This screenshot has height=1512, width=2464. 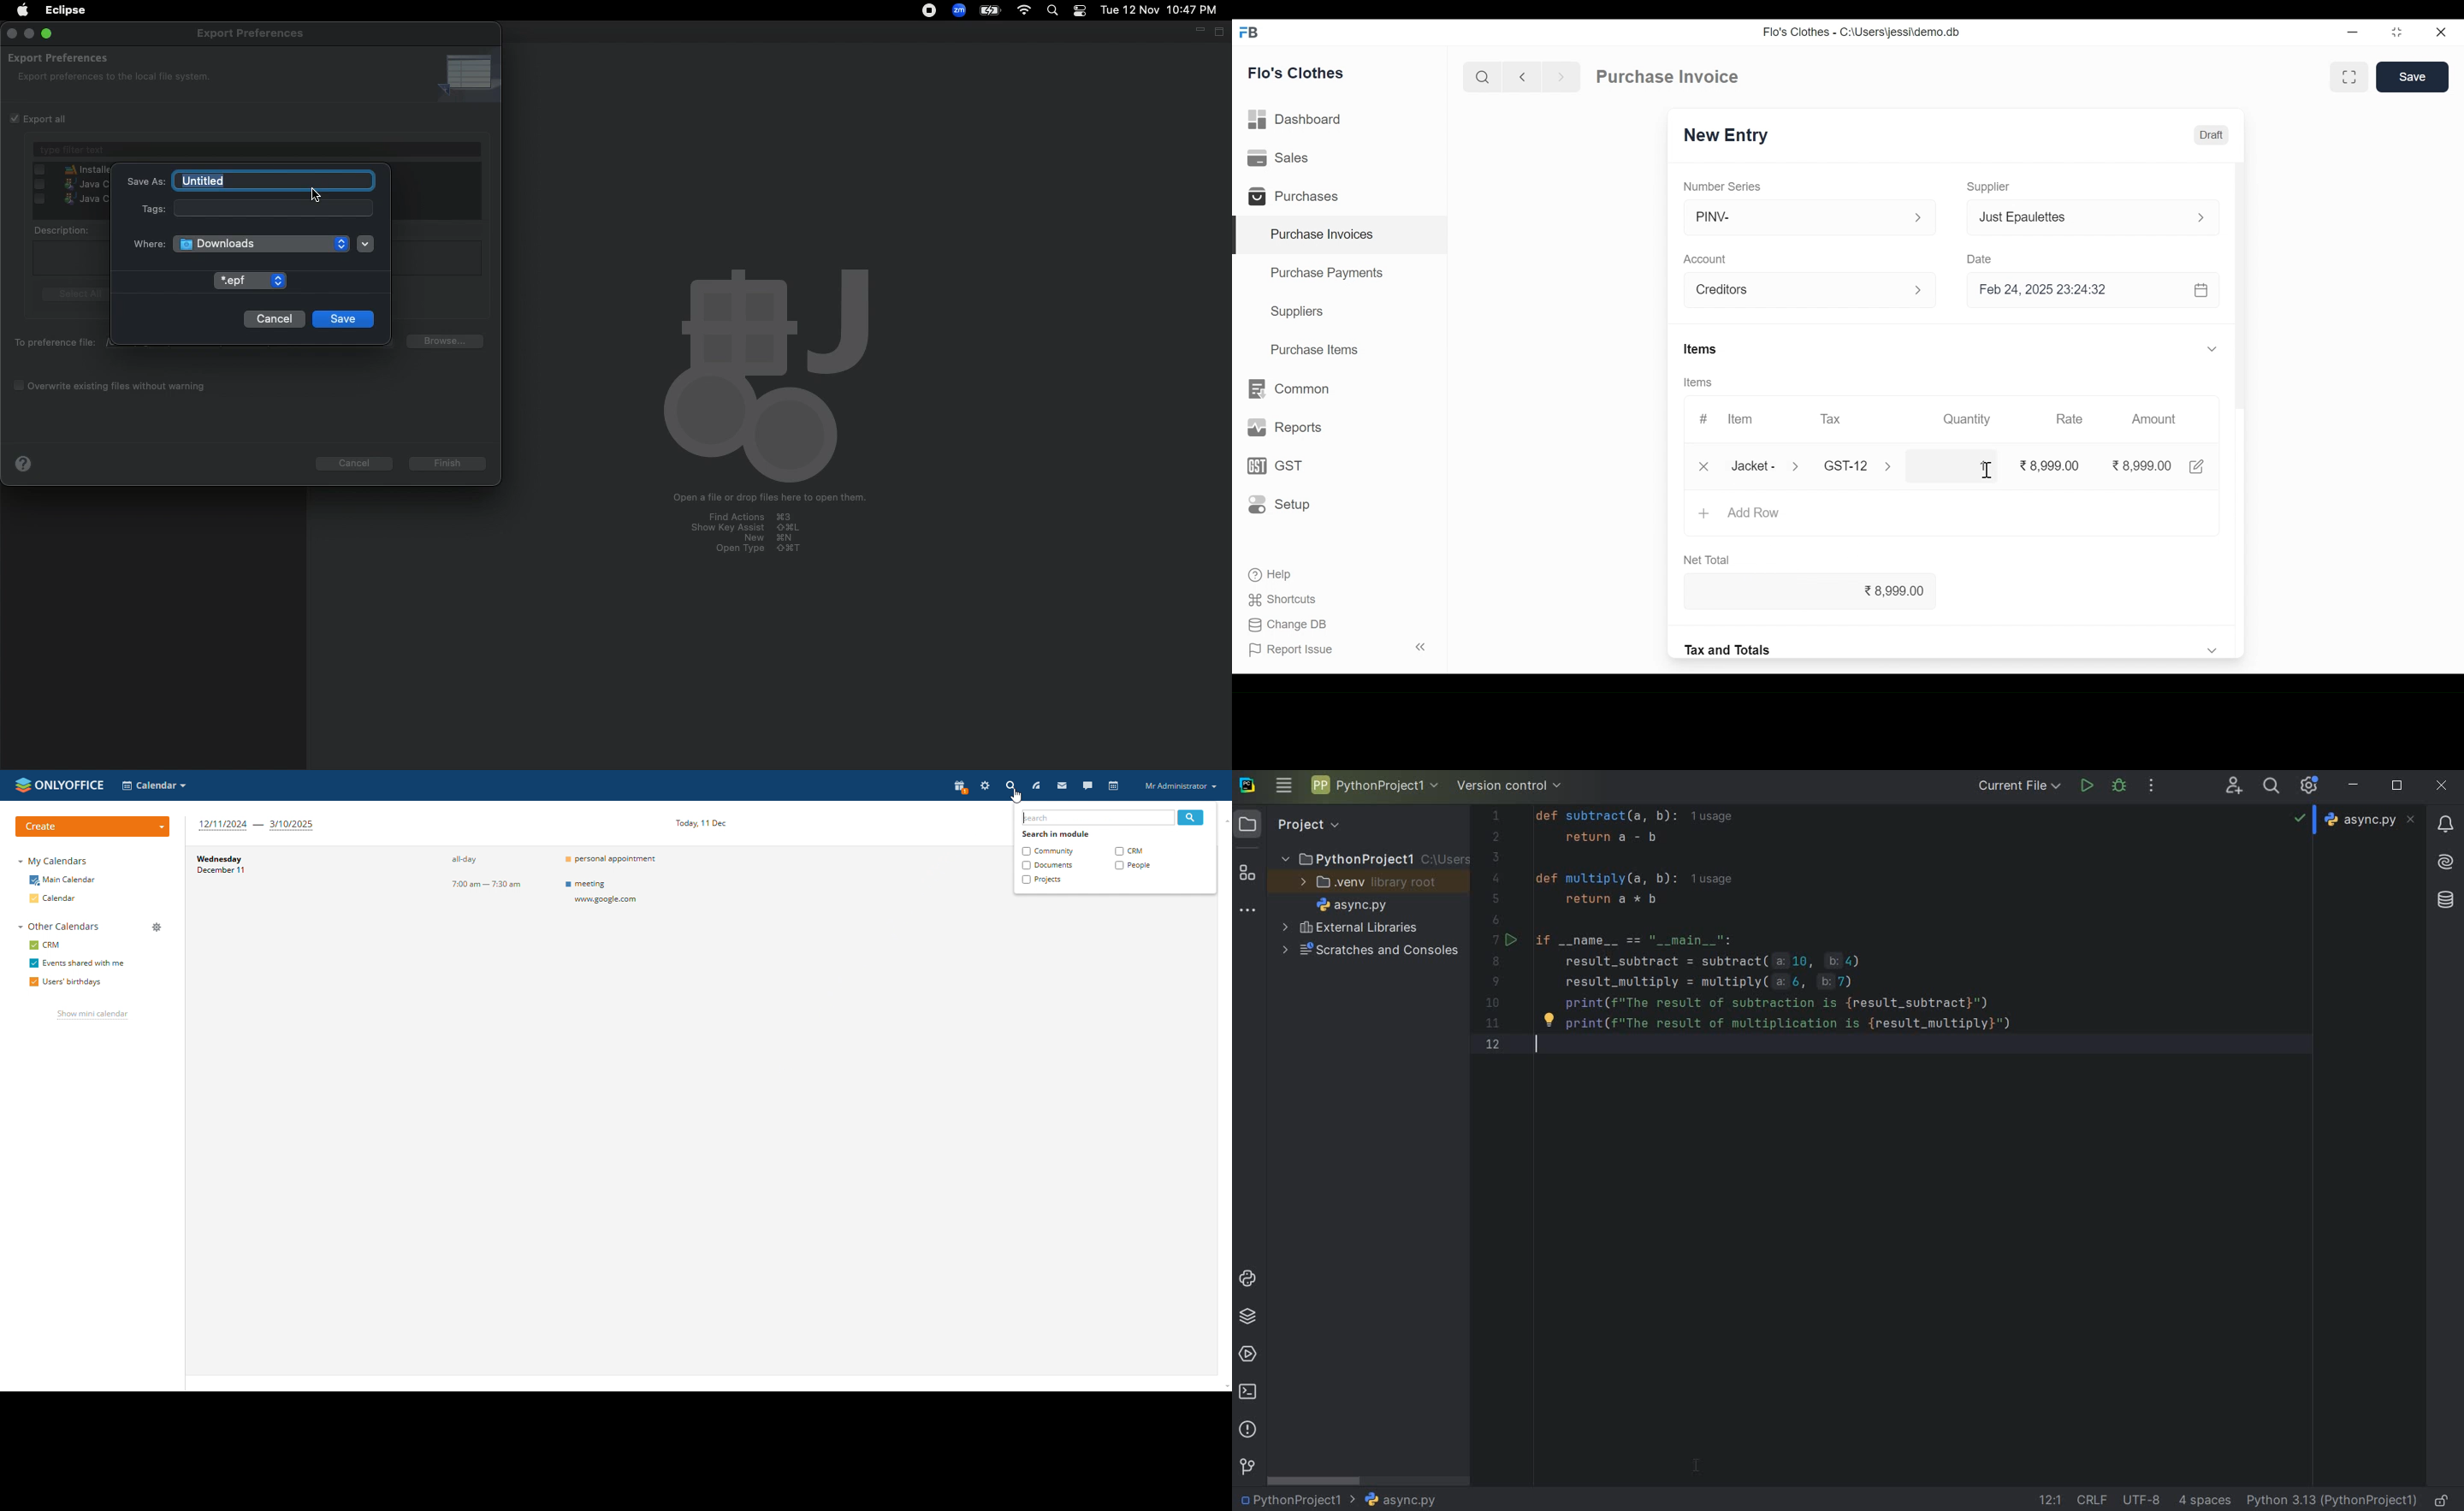 What do you see at coordinates (2068, 419) in the screenshot?
I see `Rate` at bounding box center [2068, 419].